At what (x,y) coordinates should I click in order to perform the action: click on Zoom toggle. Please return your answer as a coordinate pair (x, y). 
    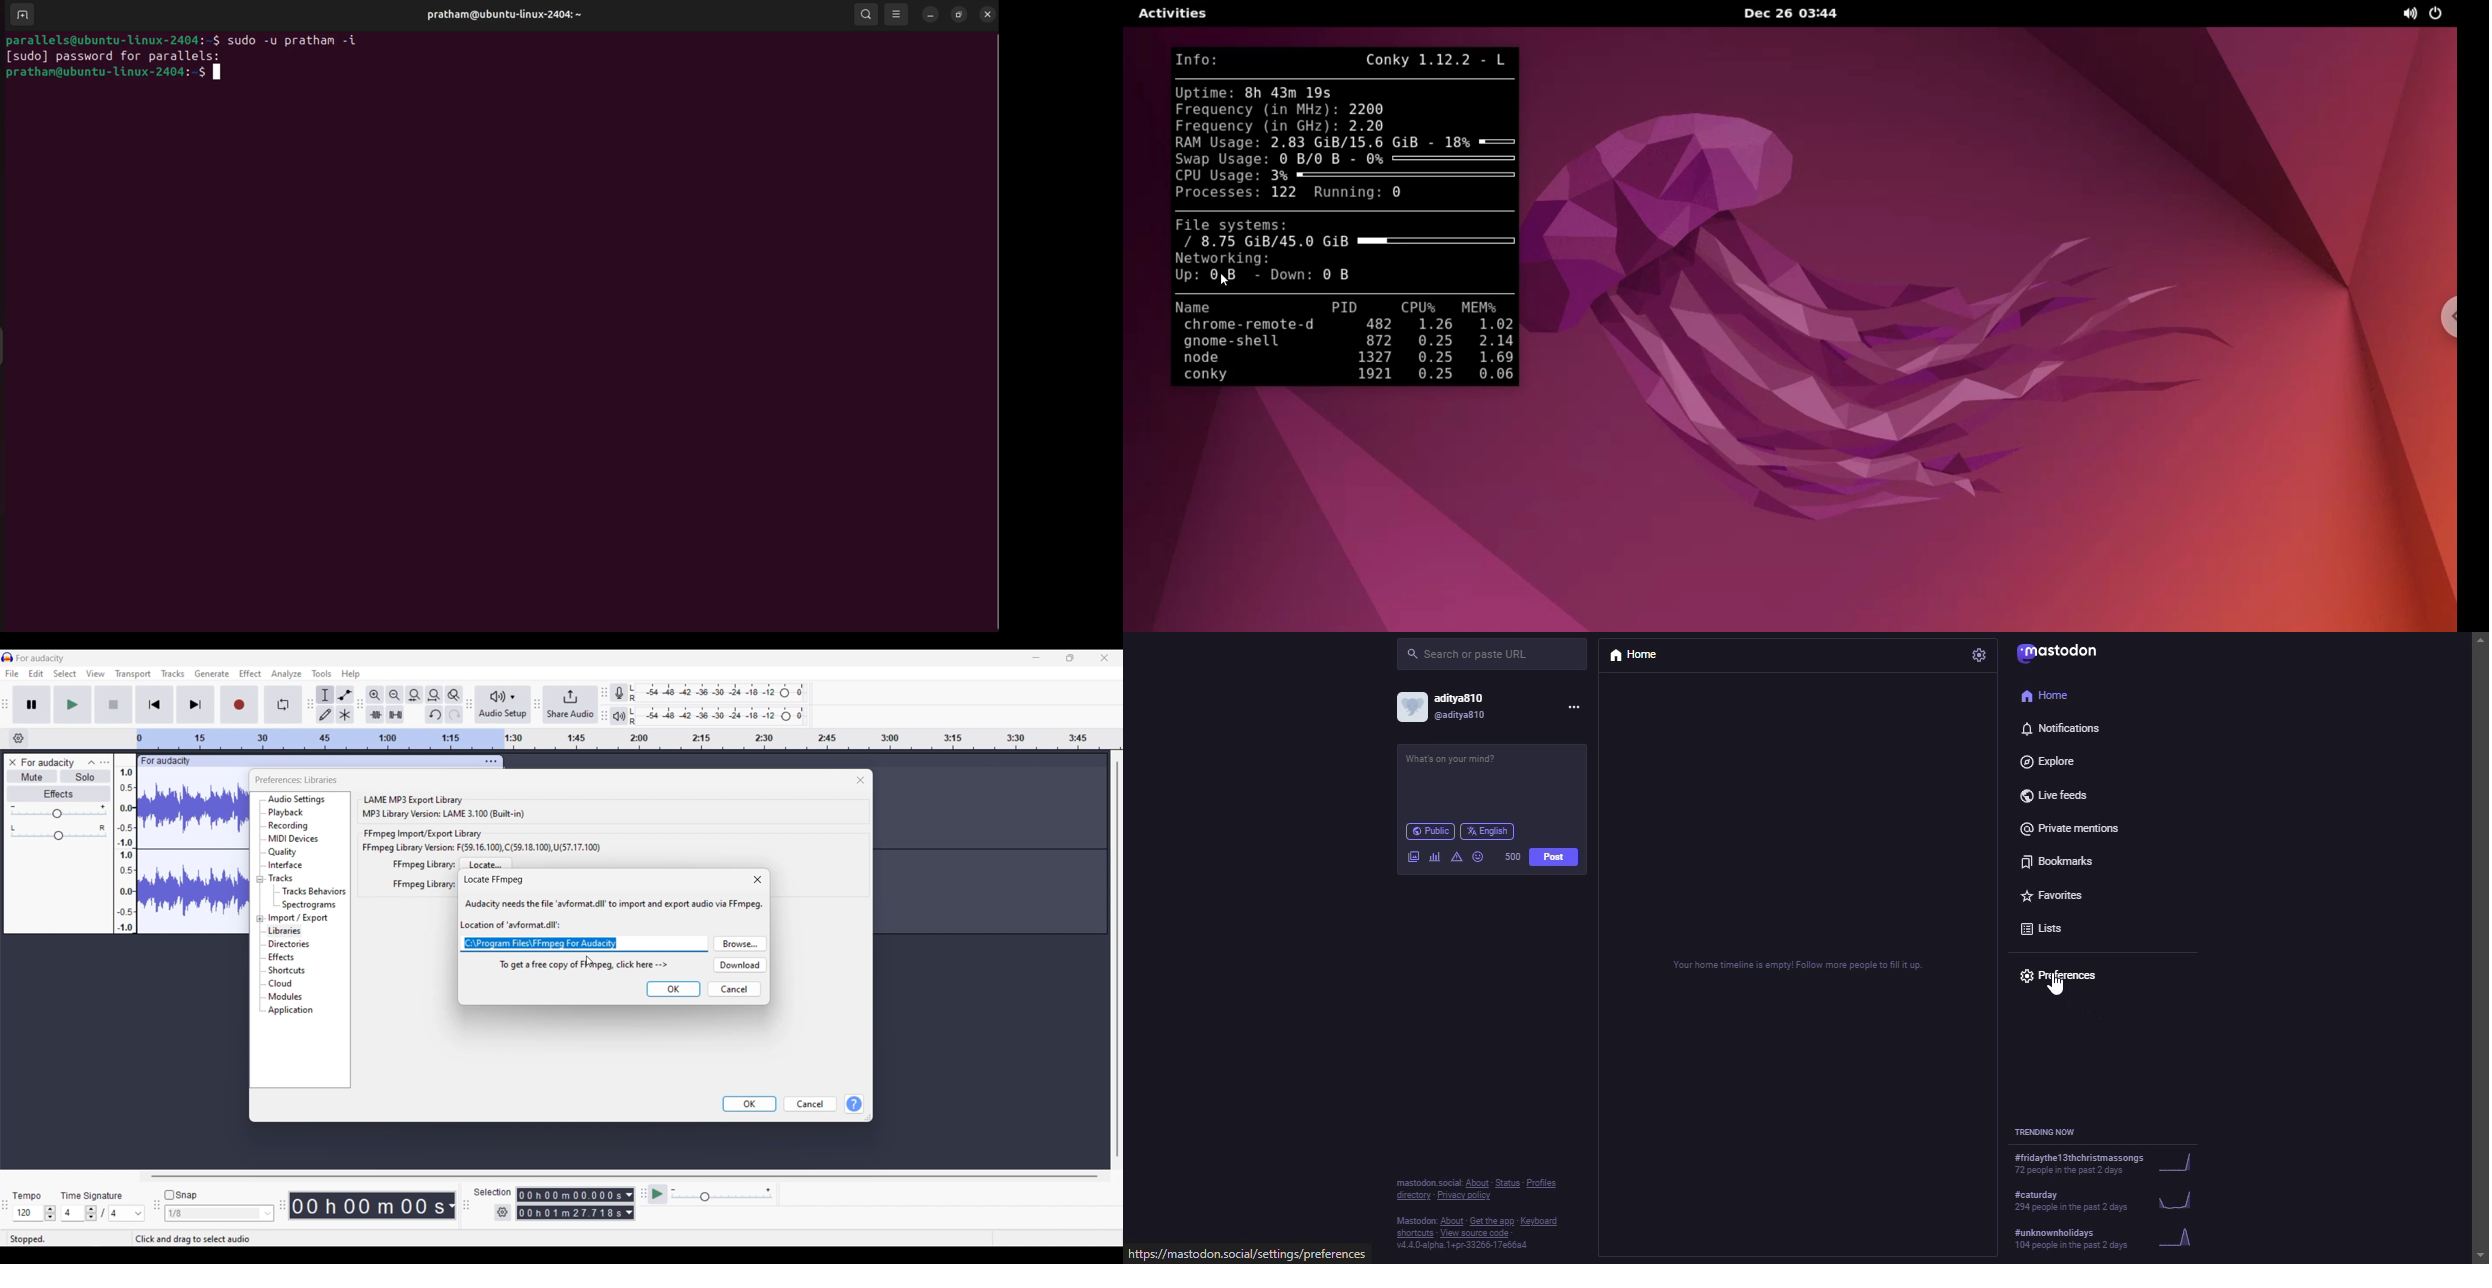
    Looking at the image, I should click on (454, 695).